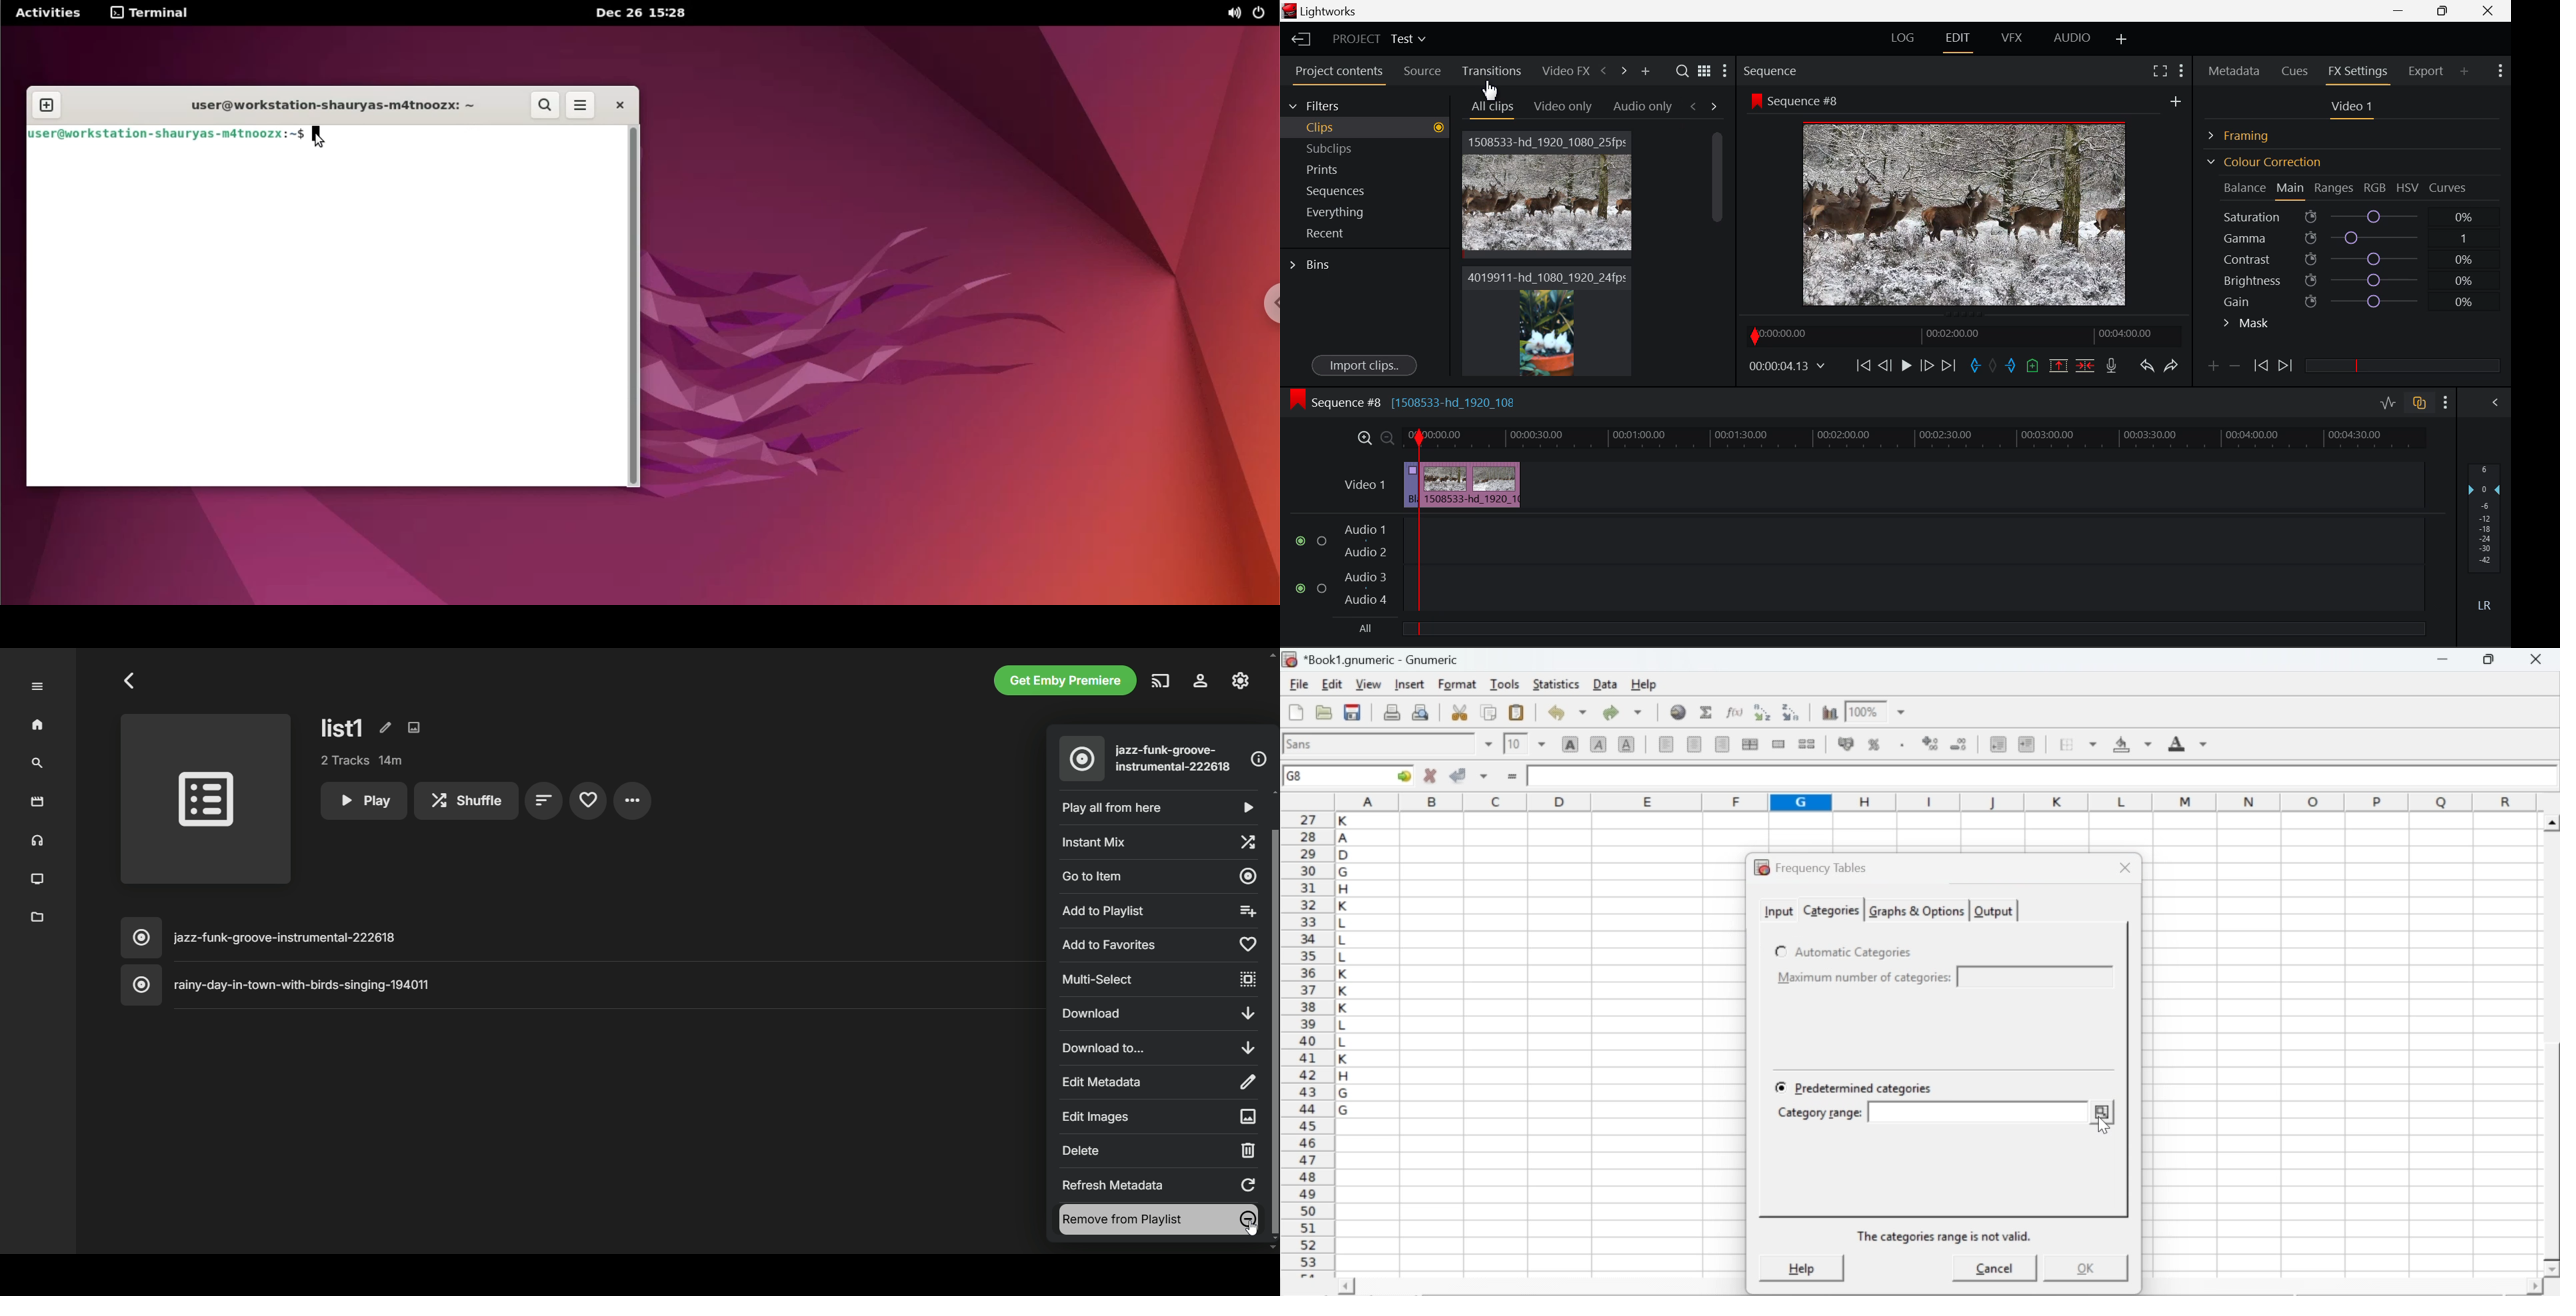 The height and width of the screenshot is (1316, 2576). What do you see at coordinates (2534, 659) in the screenshot?
I see `close` at bounding box center [2534, 659].